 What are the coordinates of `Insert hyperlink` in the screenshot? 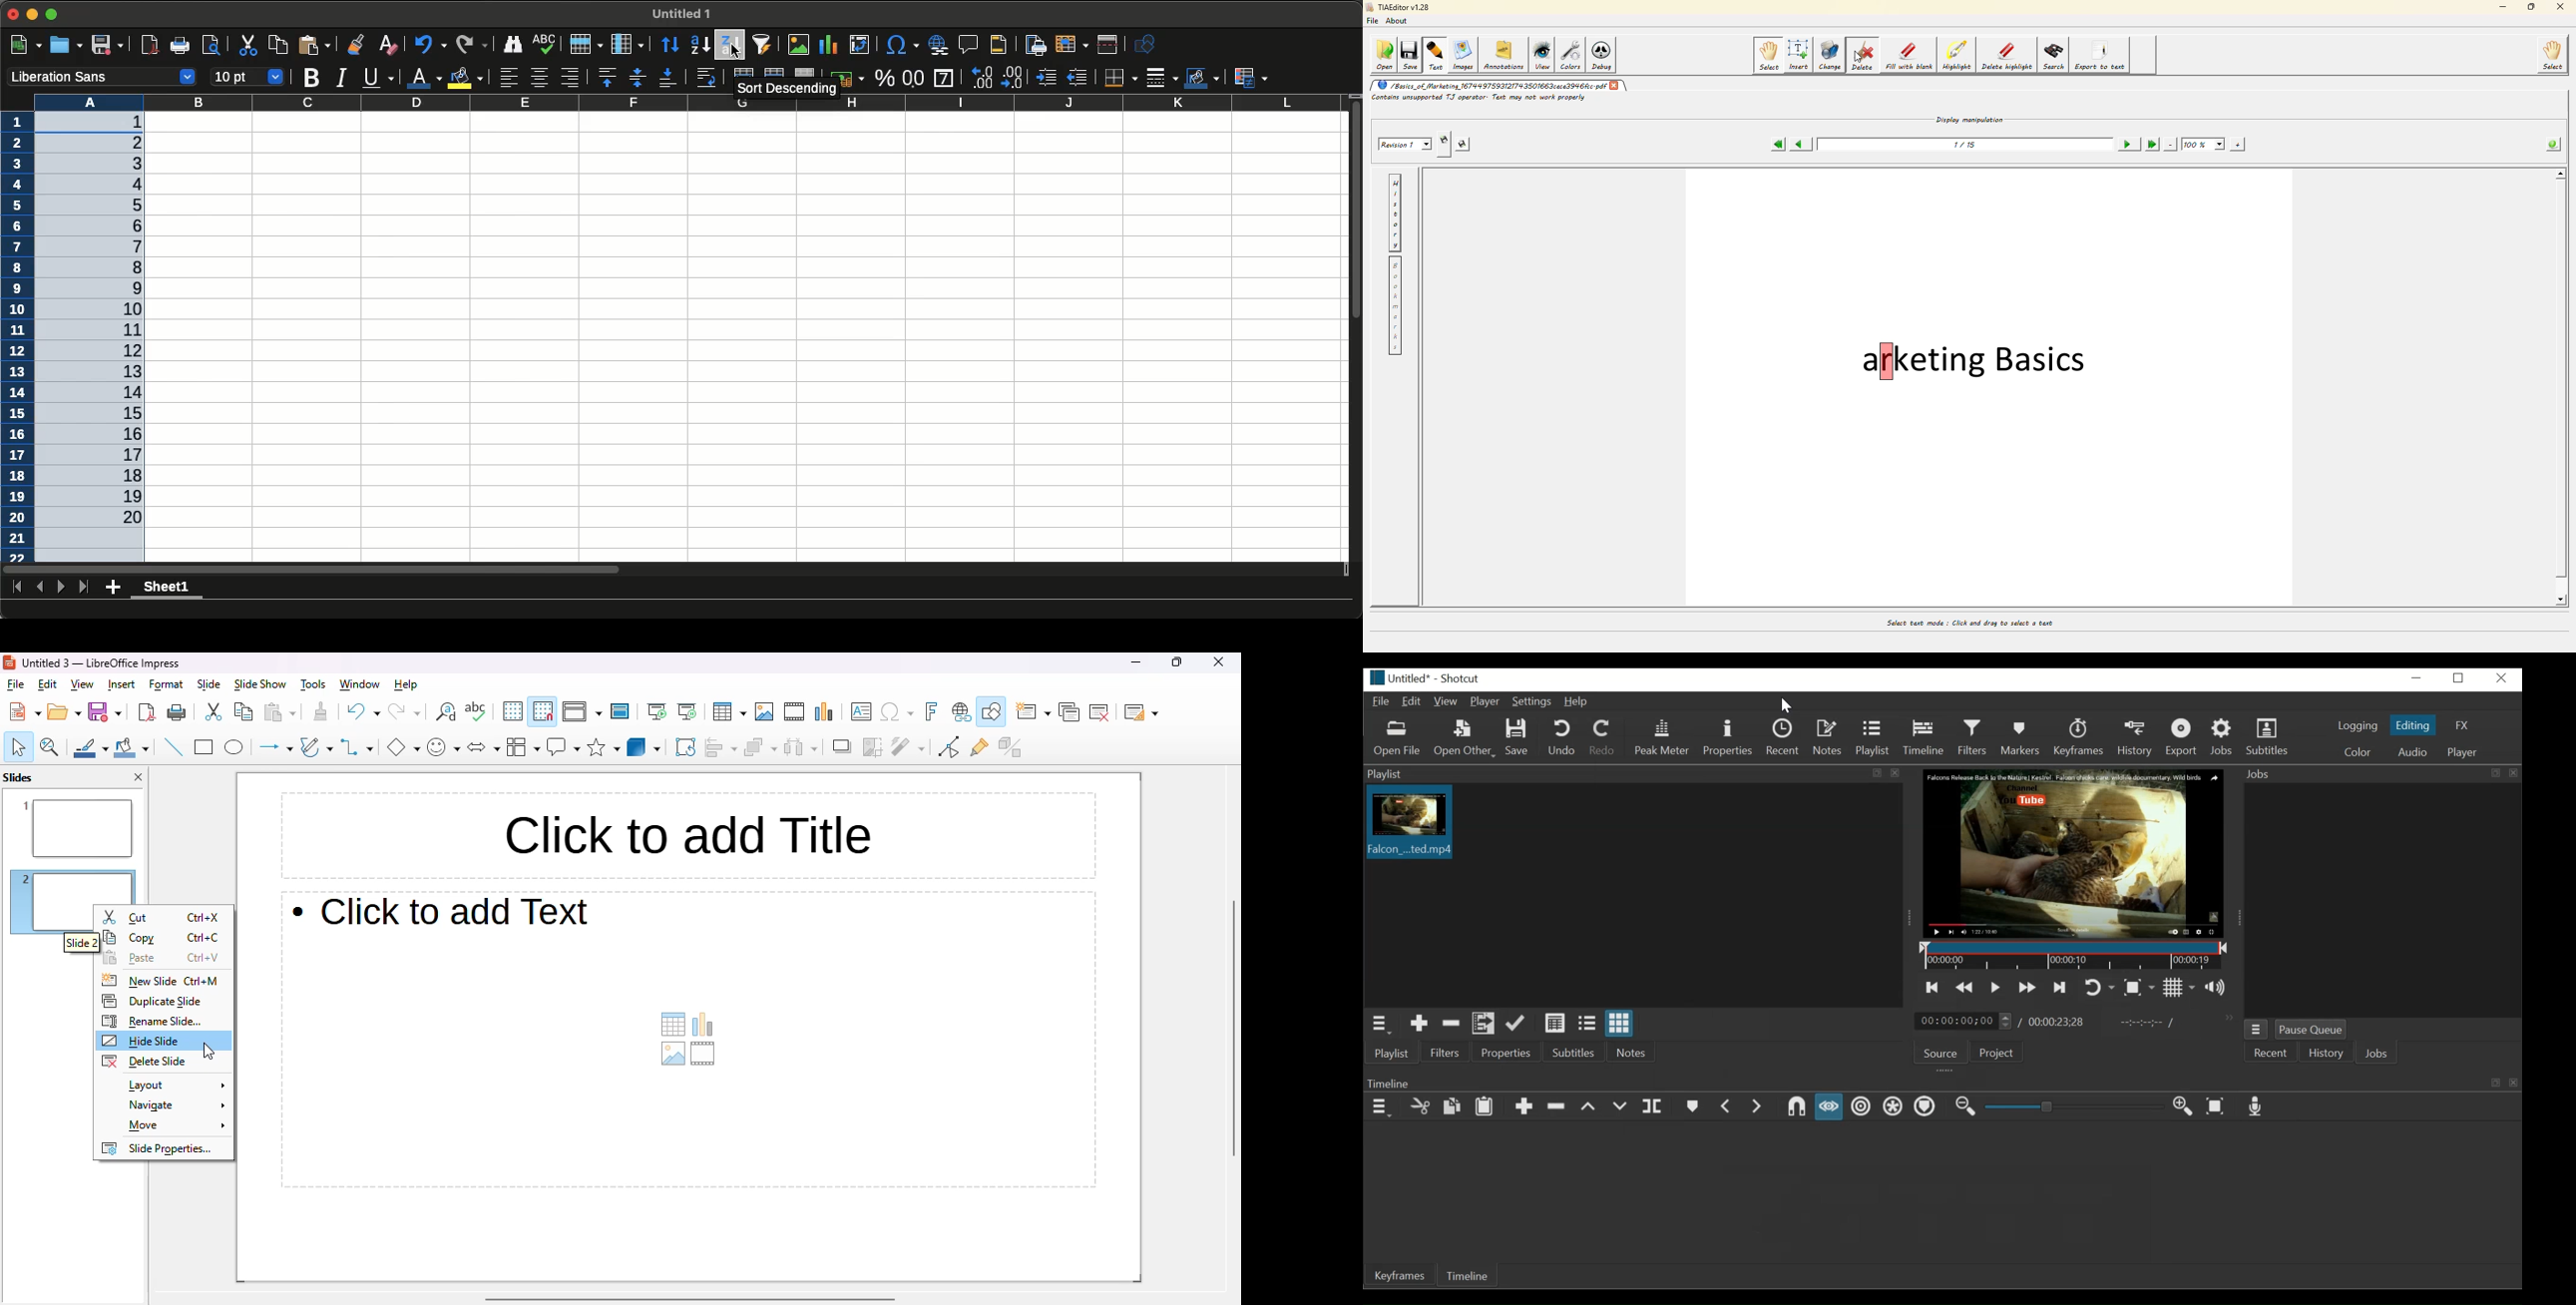 It's located at (935, 45).